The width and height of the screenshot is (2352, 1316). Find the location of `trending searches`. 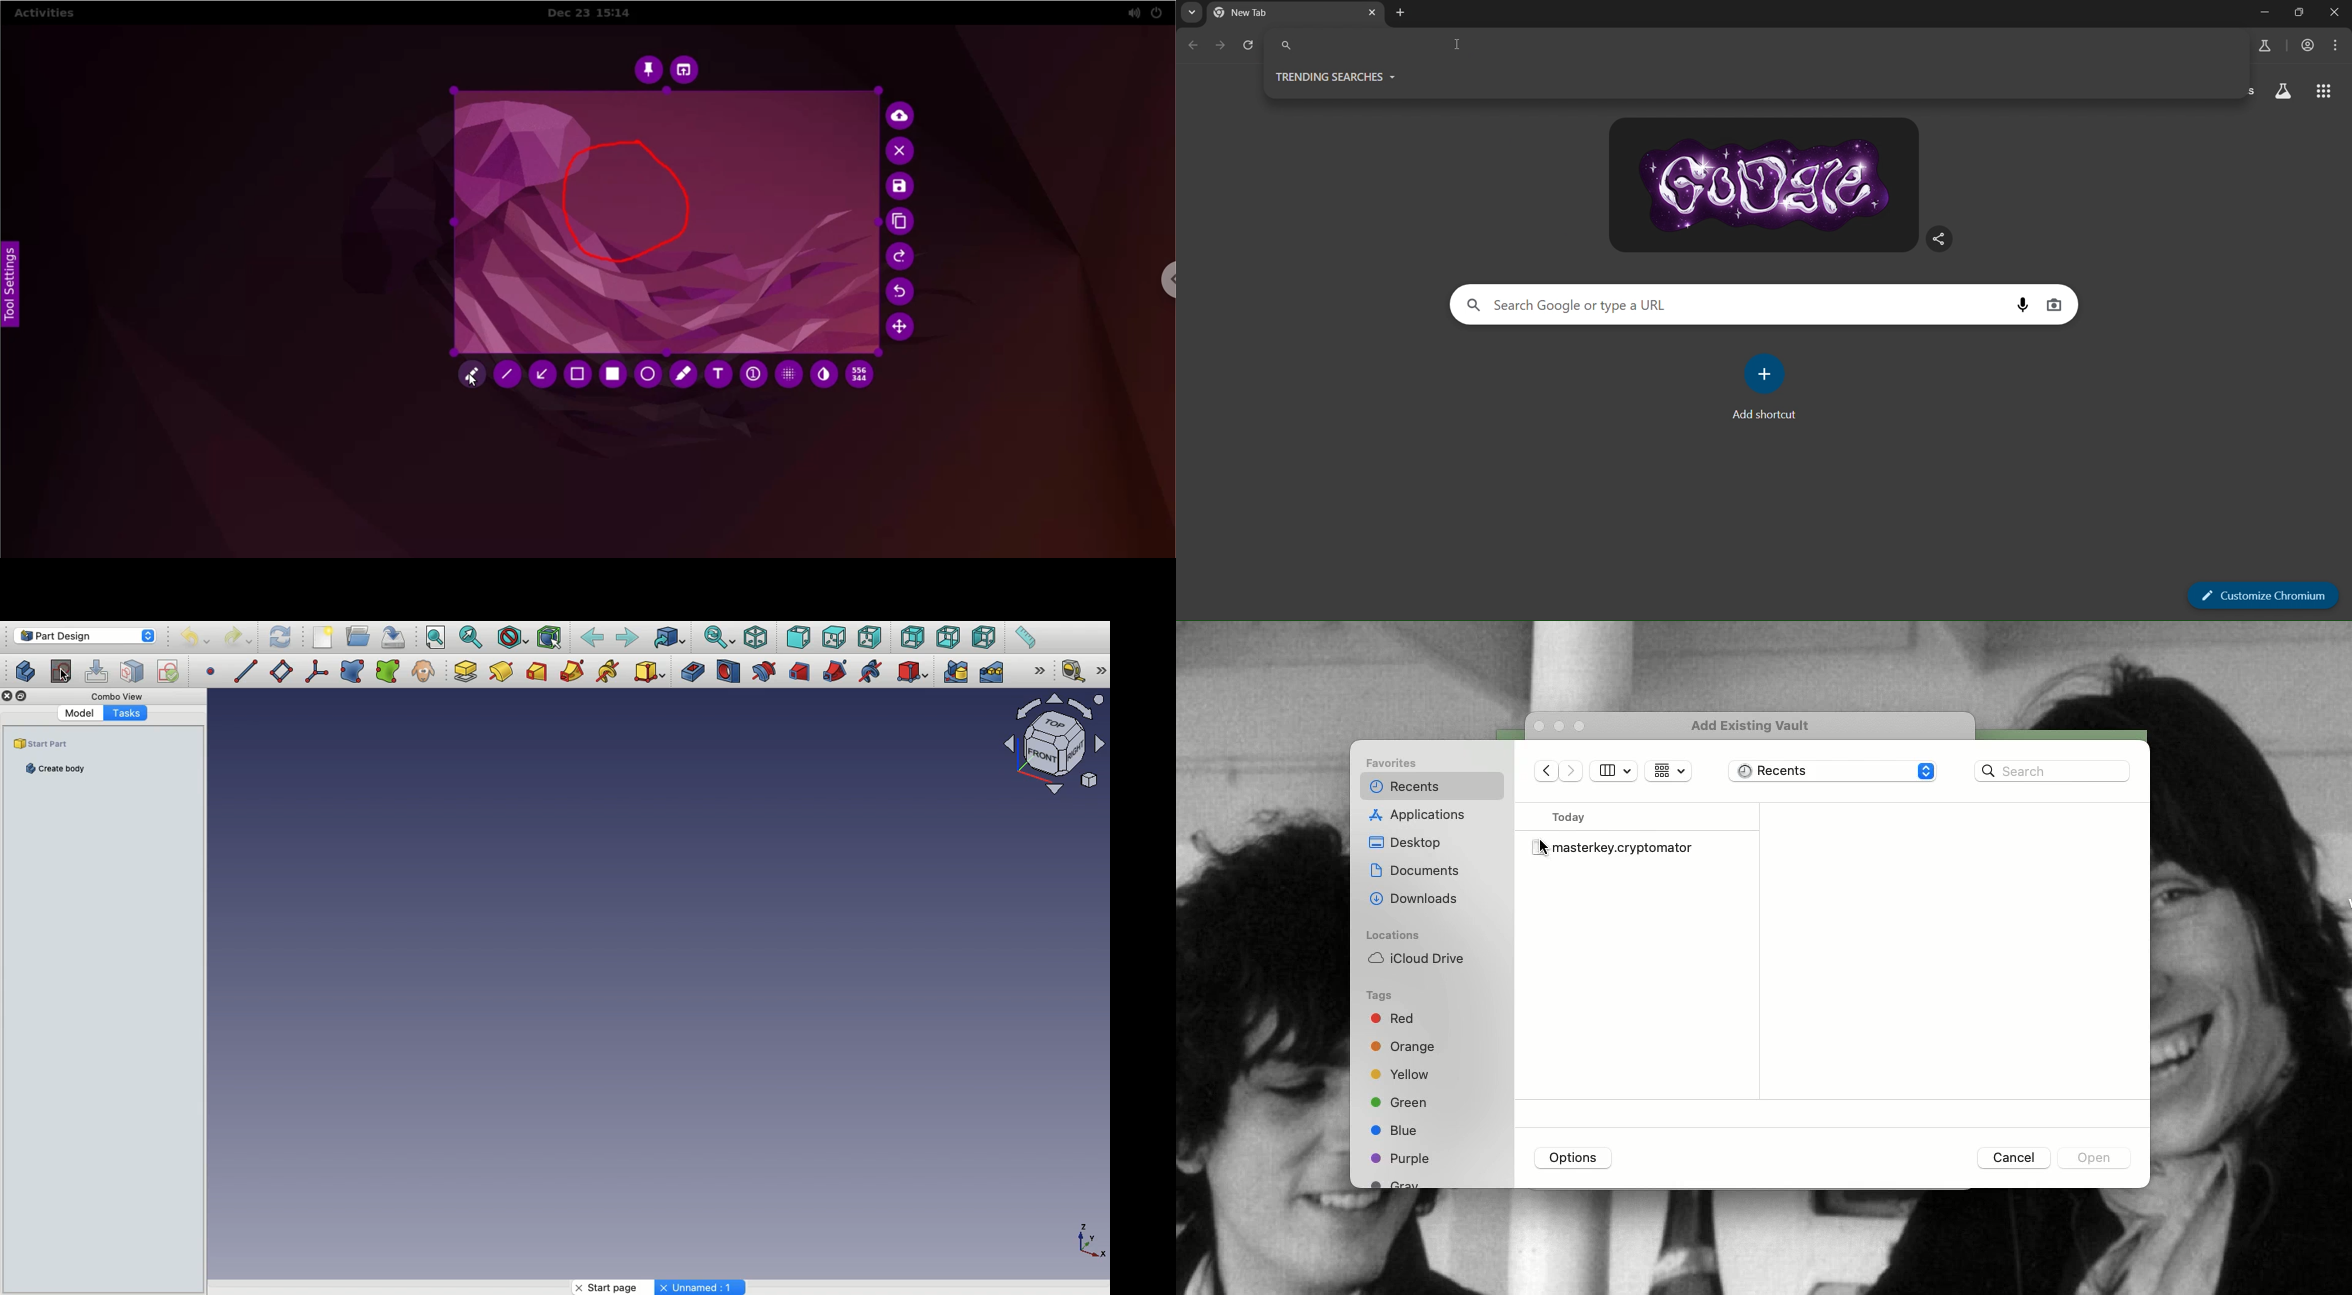

trending searches is located at coordinates (1335, 75).